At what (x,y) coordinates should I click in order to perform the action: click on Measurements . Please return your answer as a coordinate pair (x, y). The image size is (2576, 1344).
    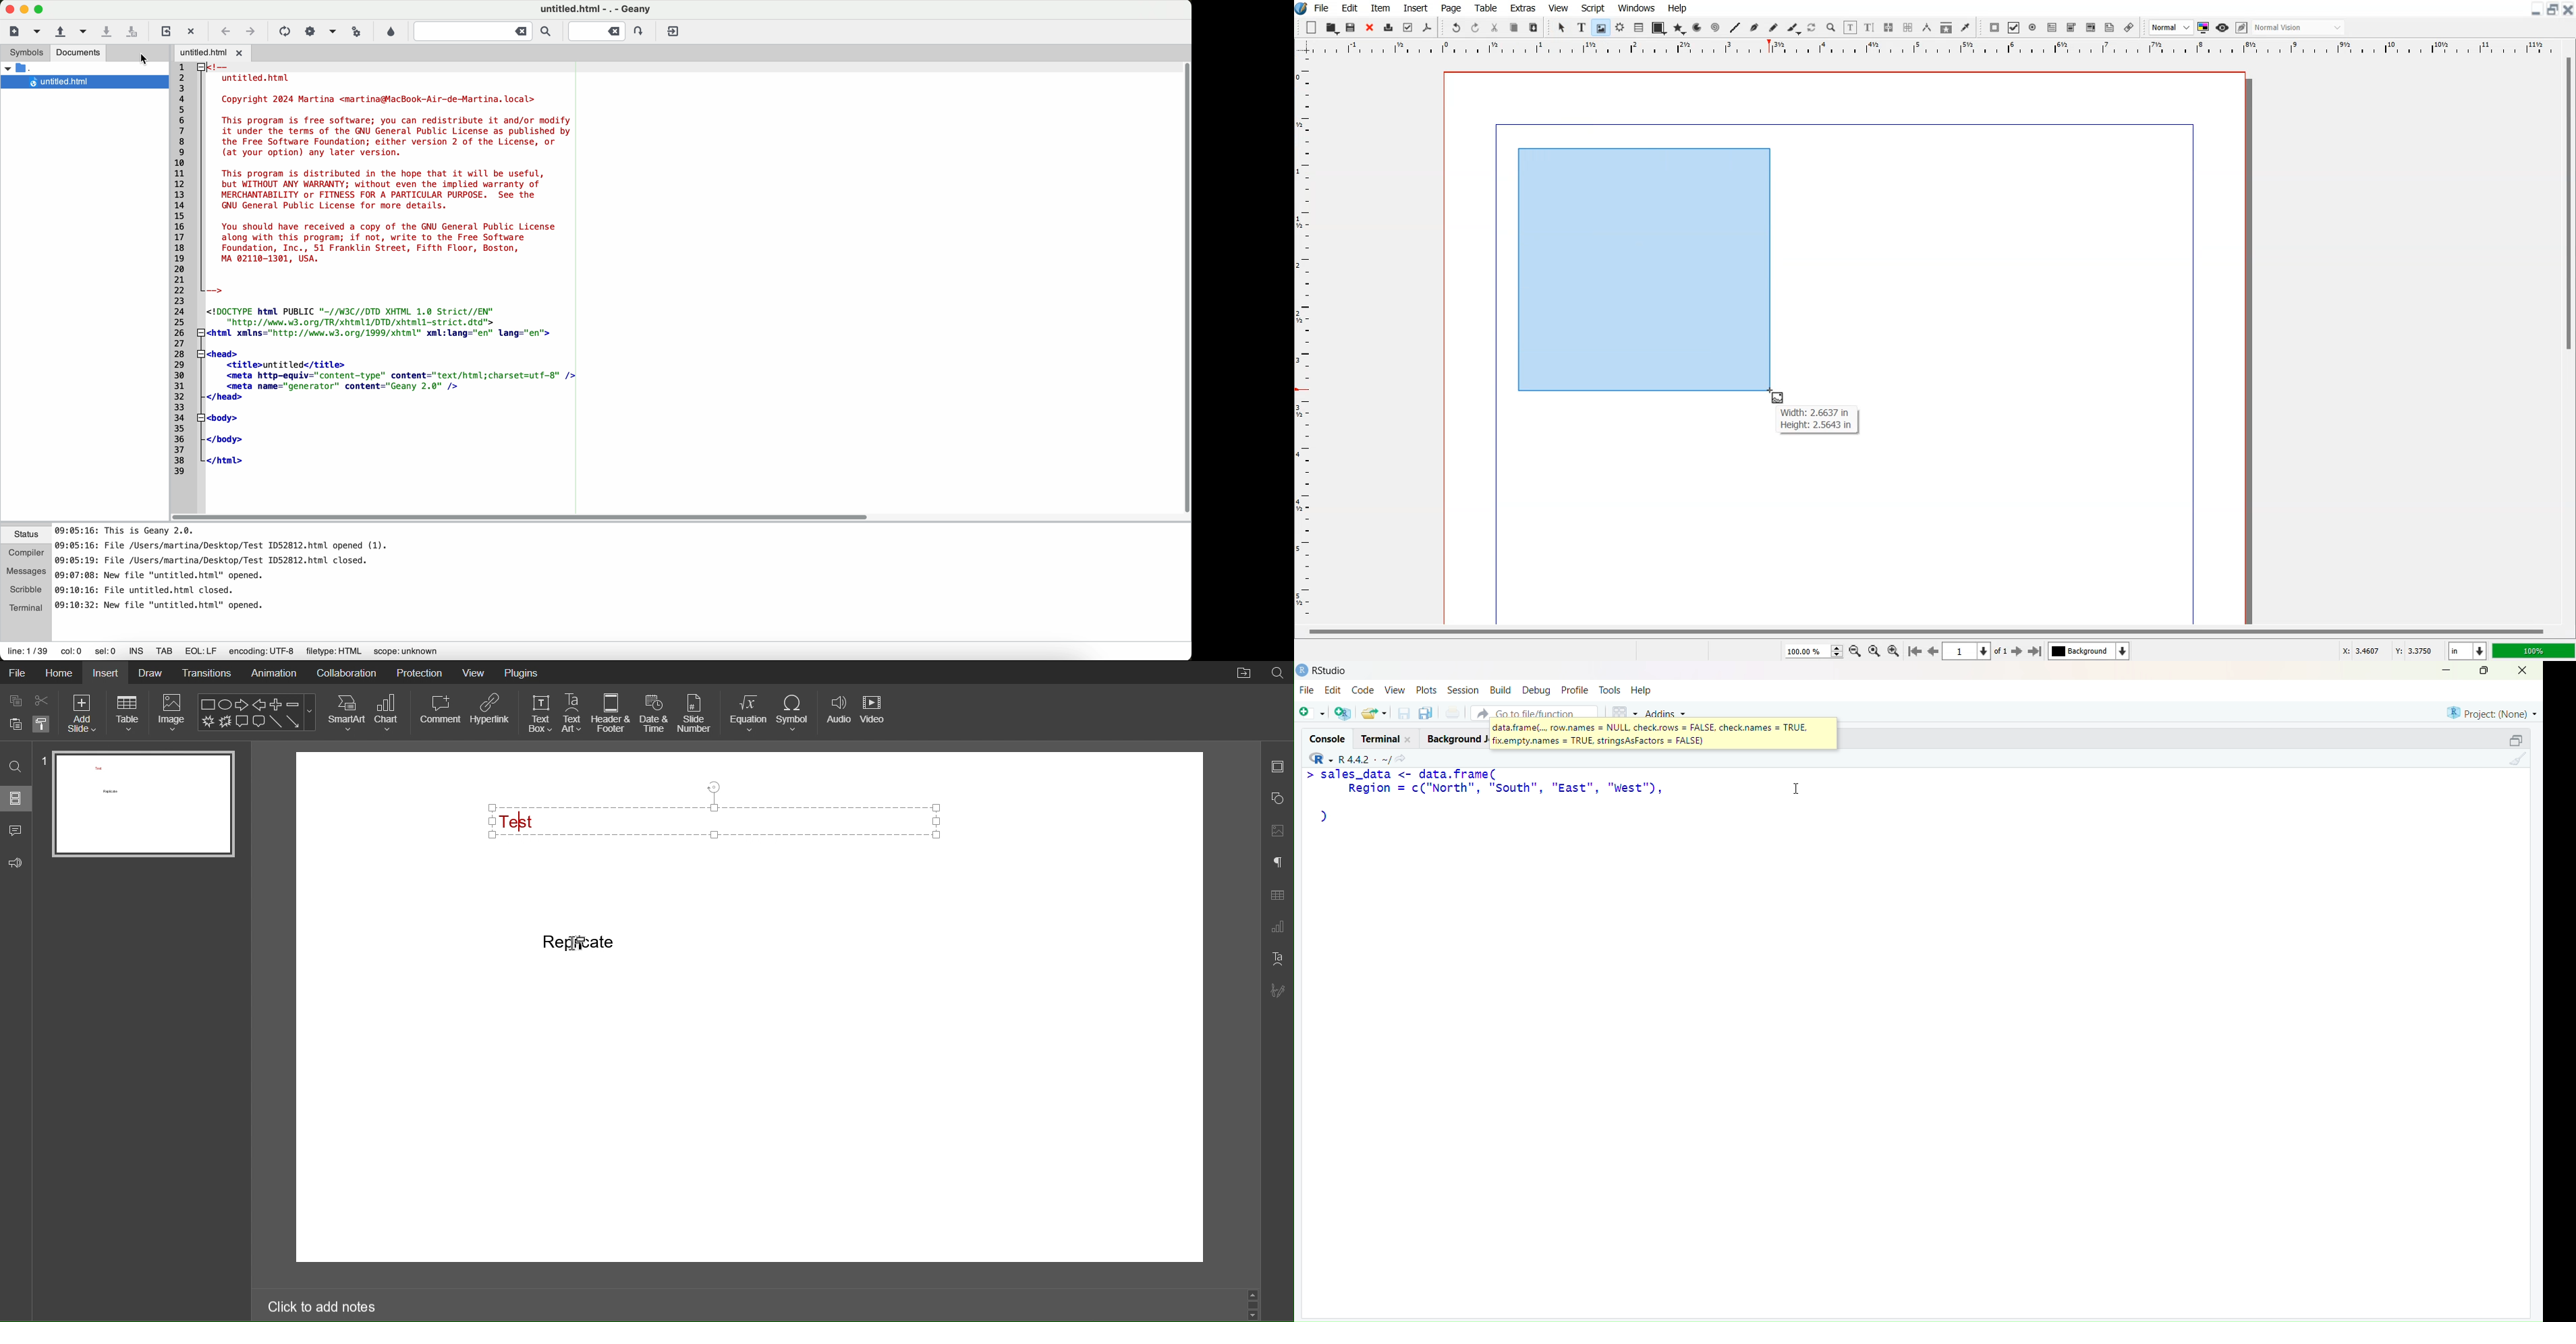
    Looking at the image, I should click on (1927, 27).